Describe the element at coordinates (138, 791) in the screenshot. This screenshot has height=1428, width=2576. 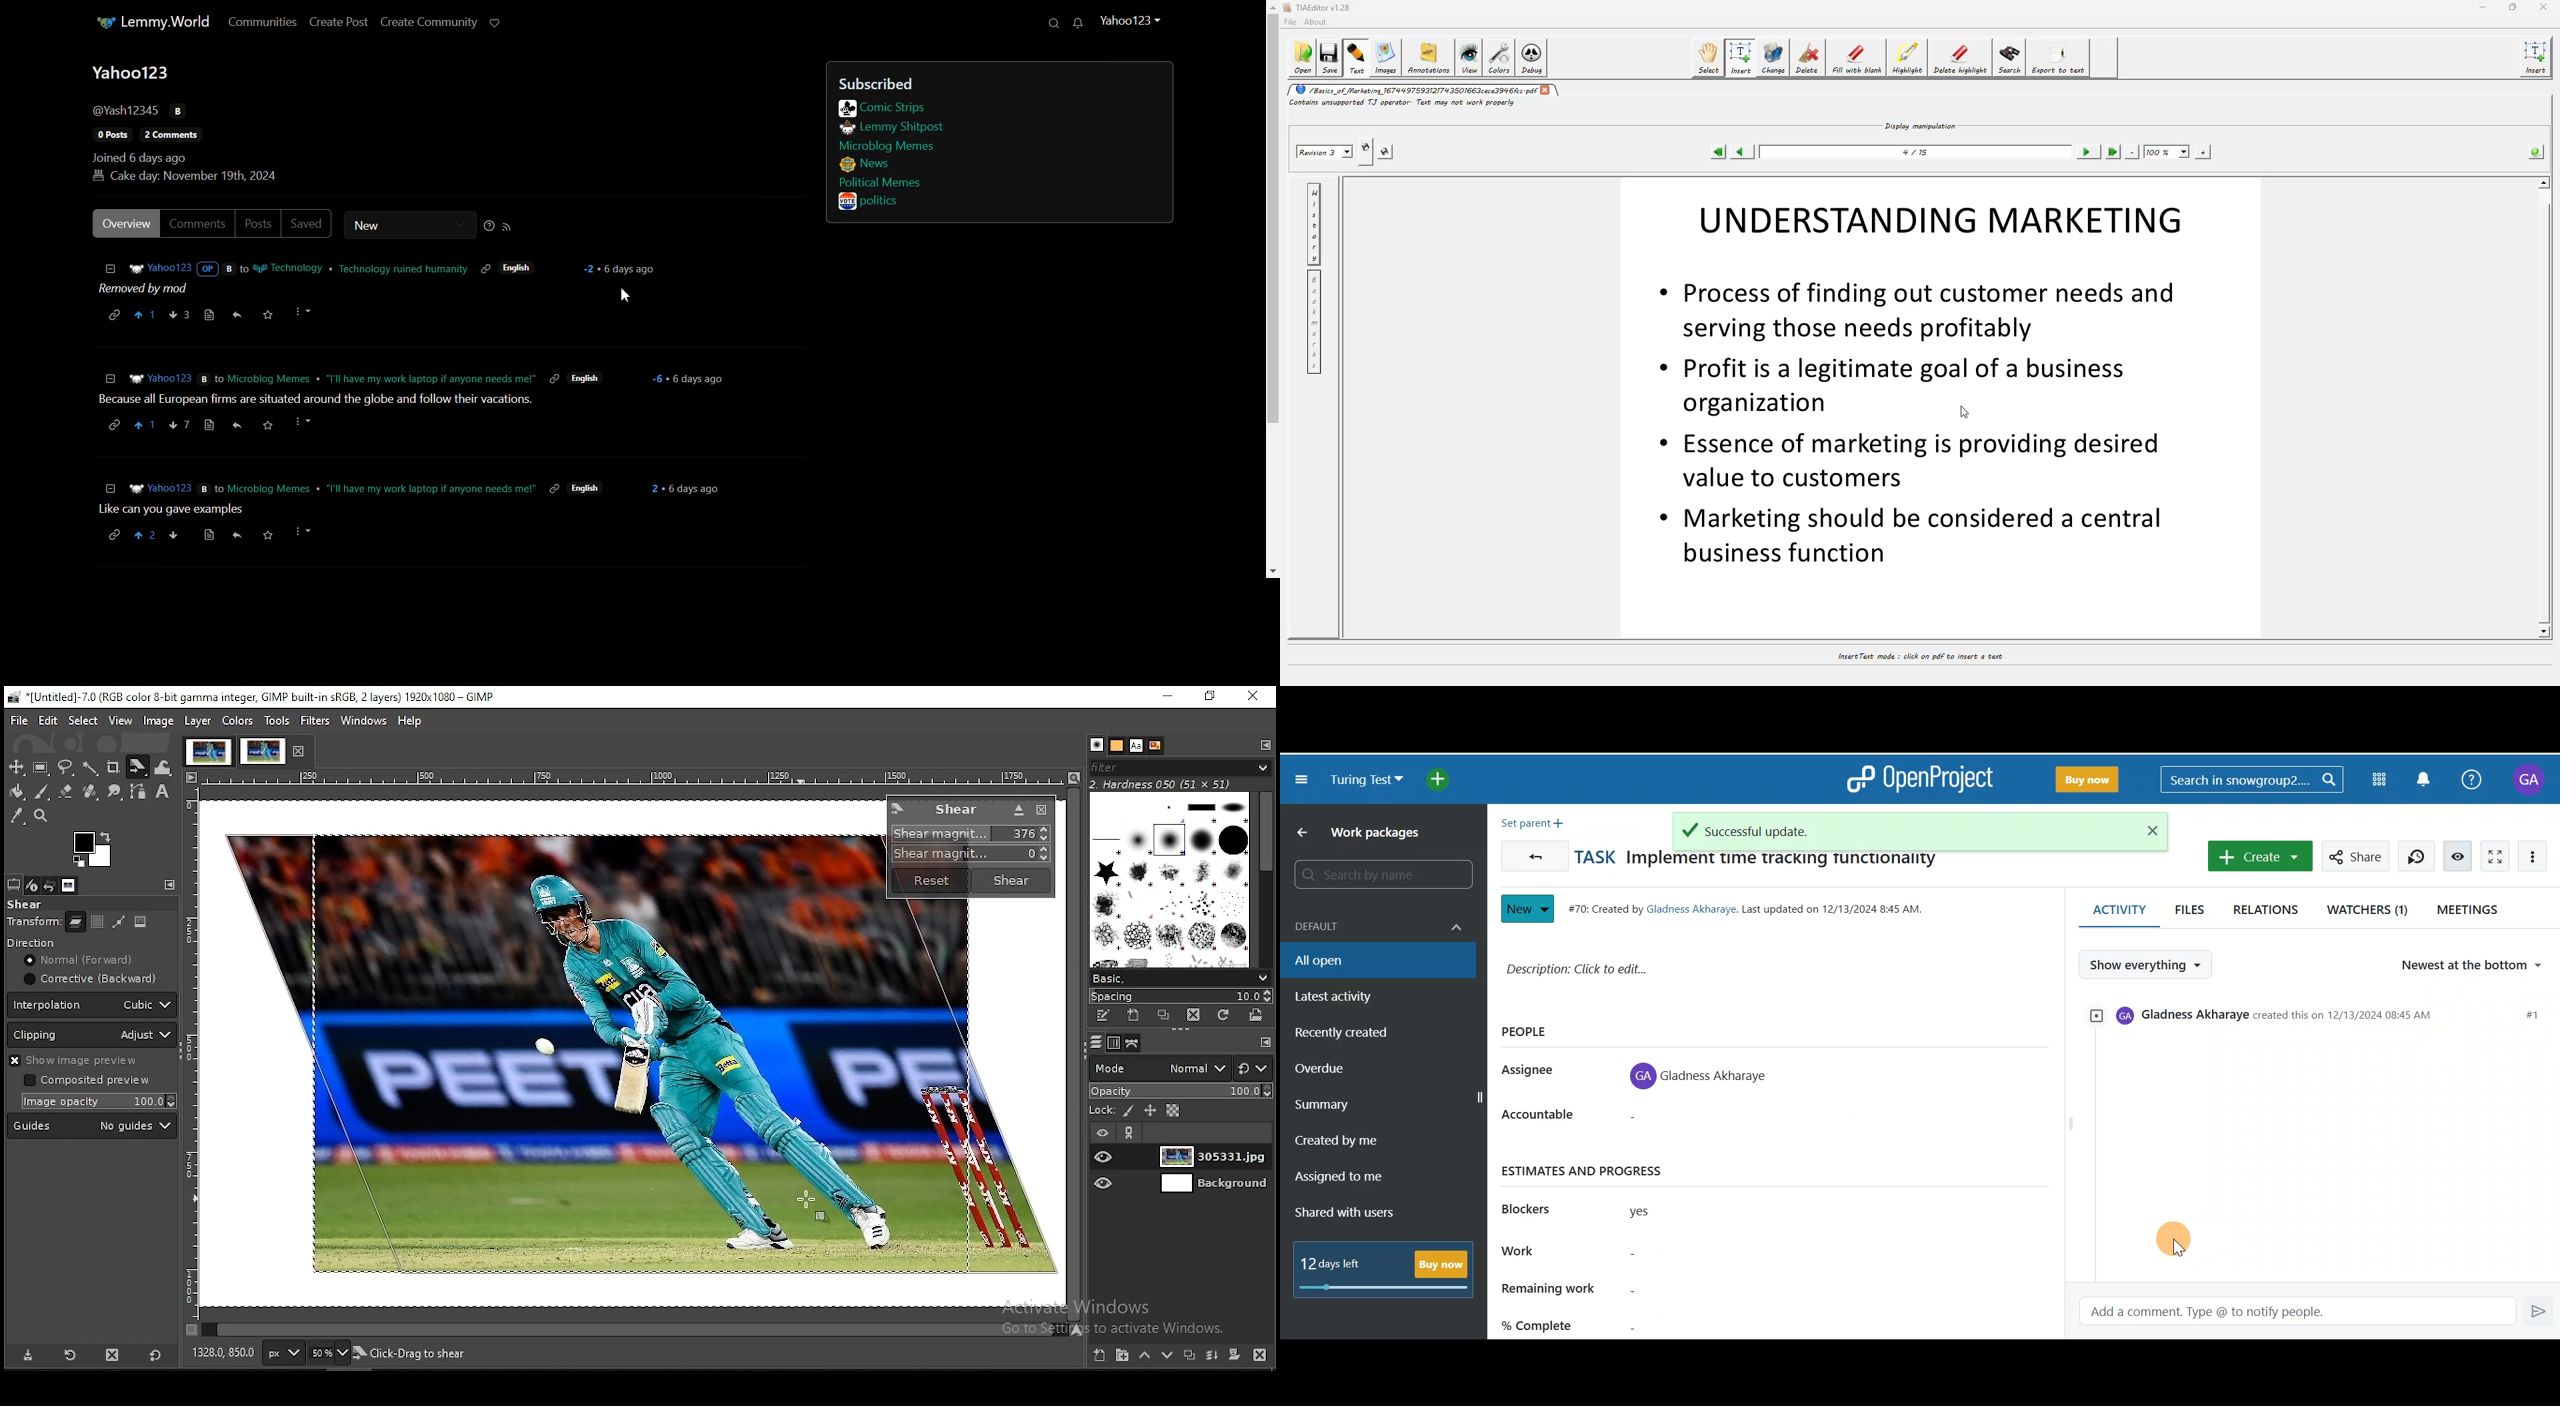
I see `paths tools` at that location.